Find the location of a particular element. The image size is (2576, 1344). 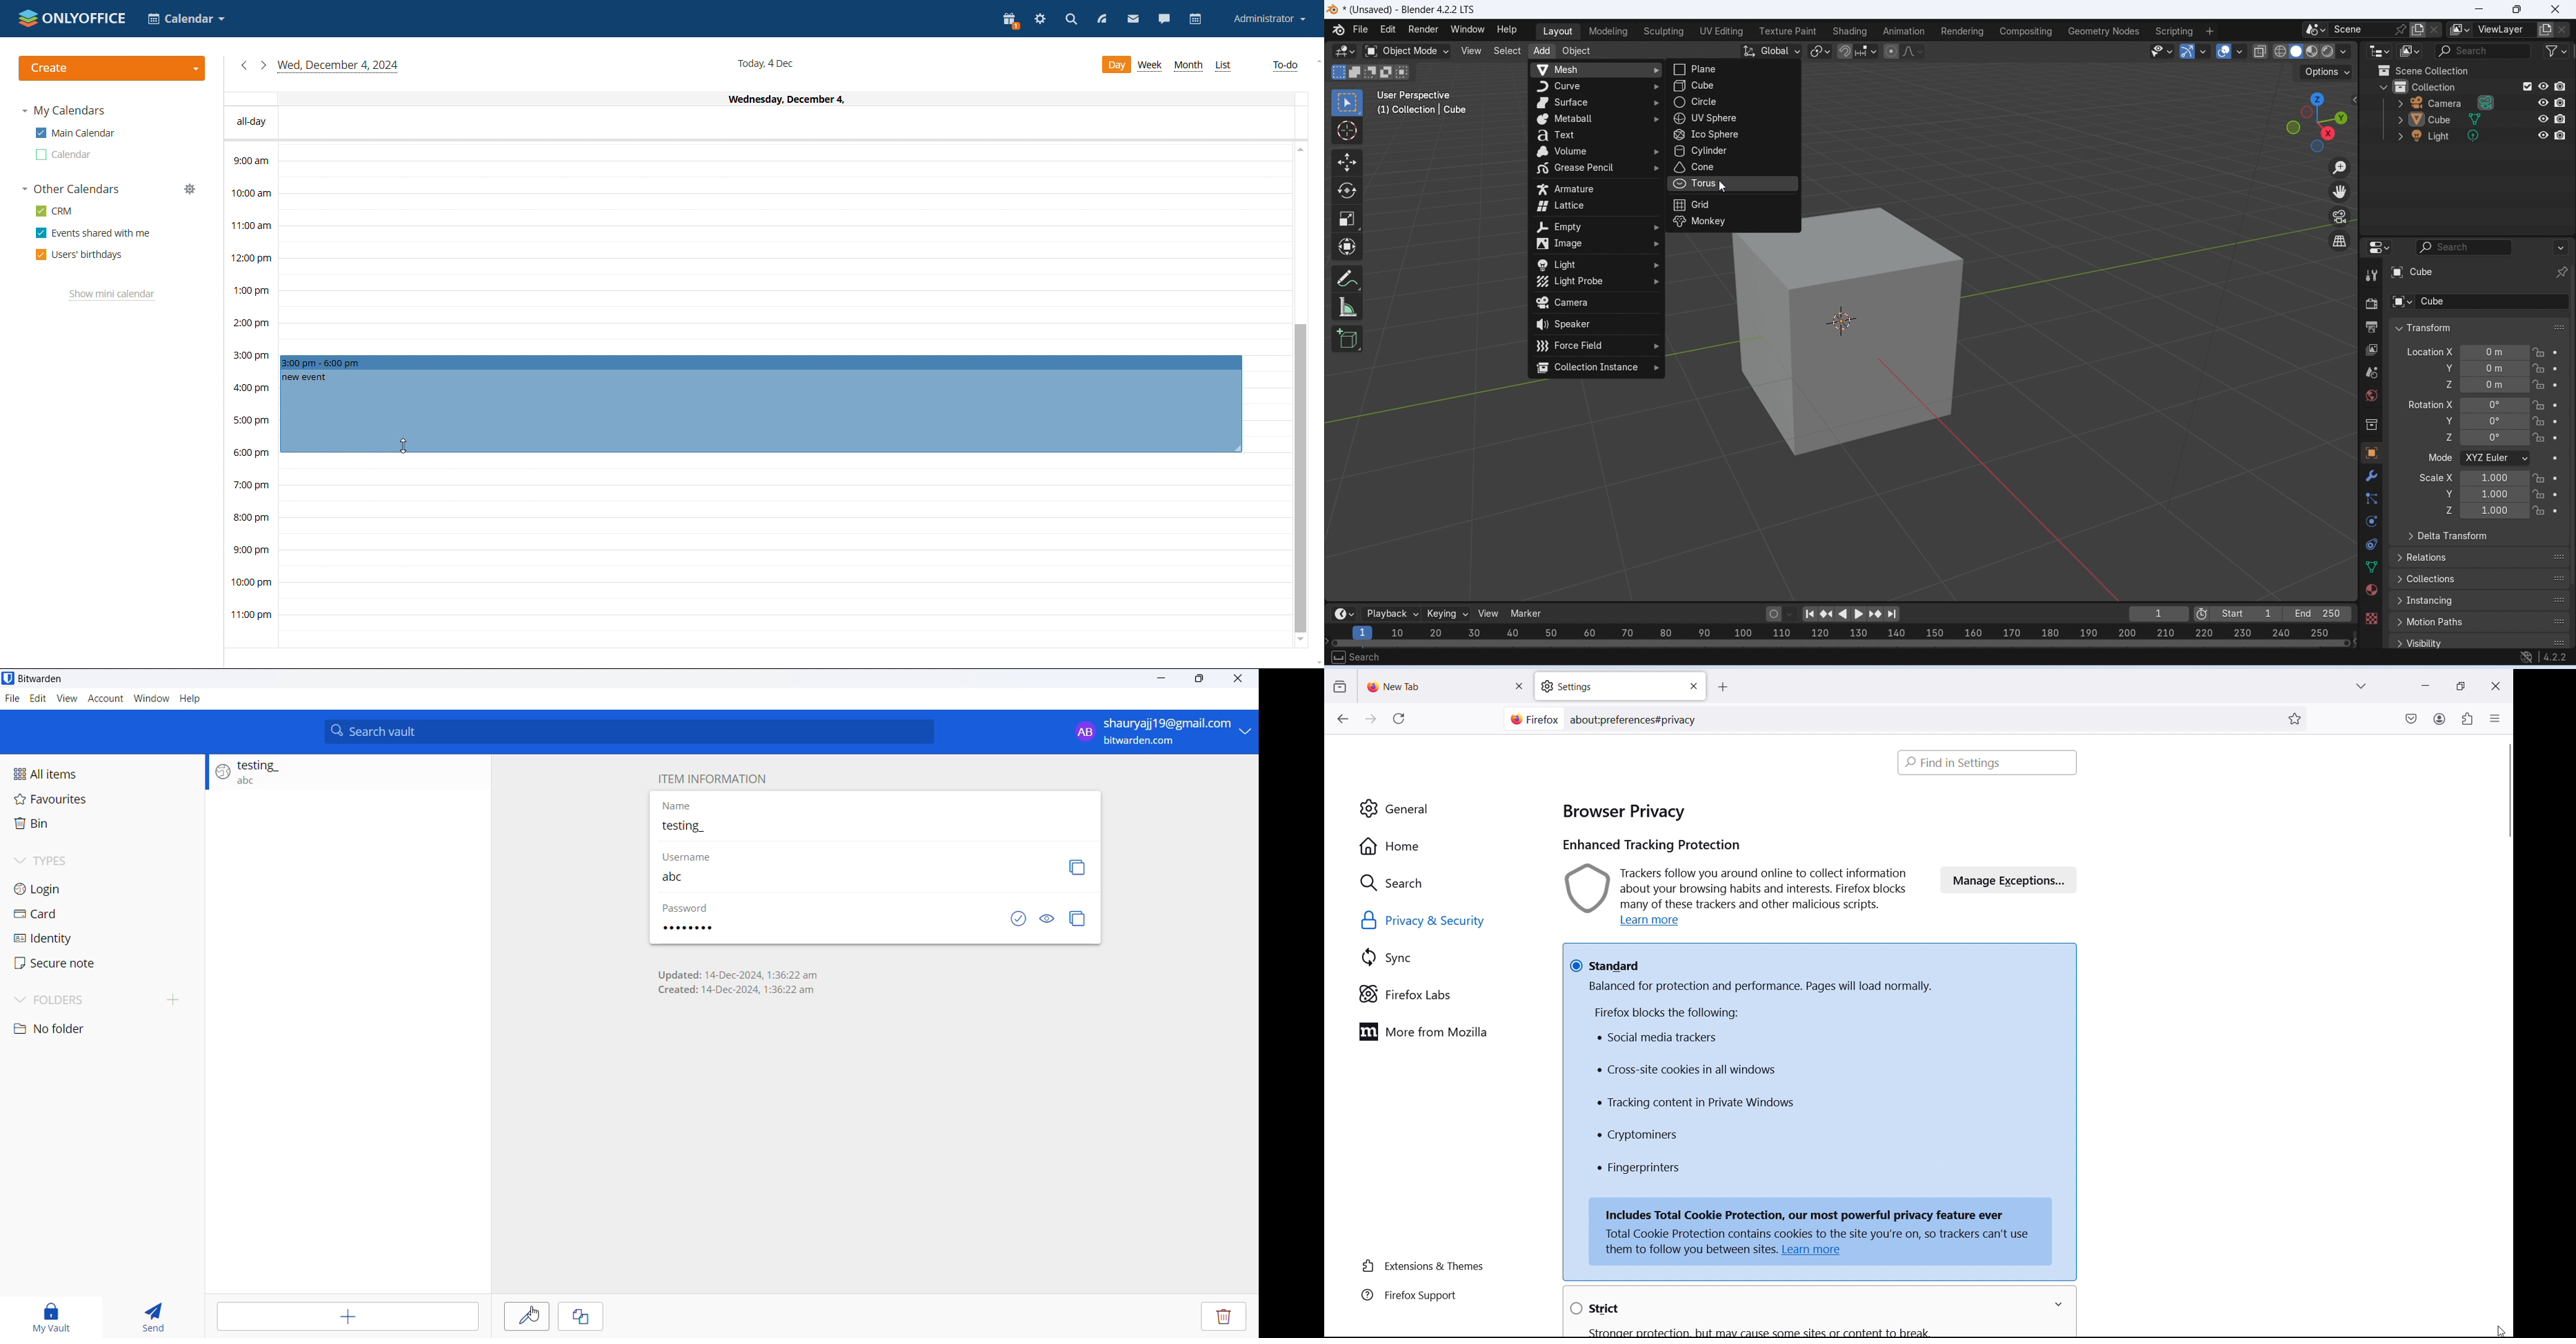

Name heading is located at coordinates (678, 806).